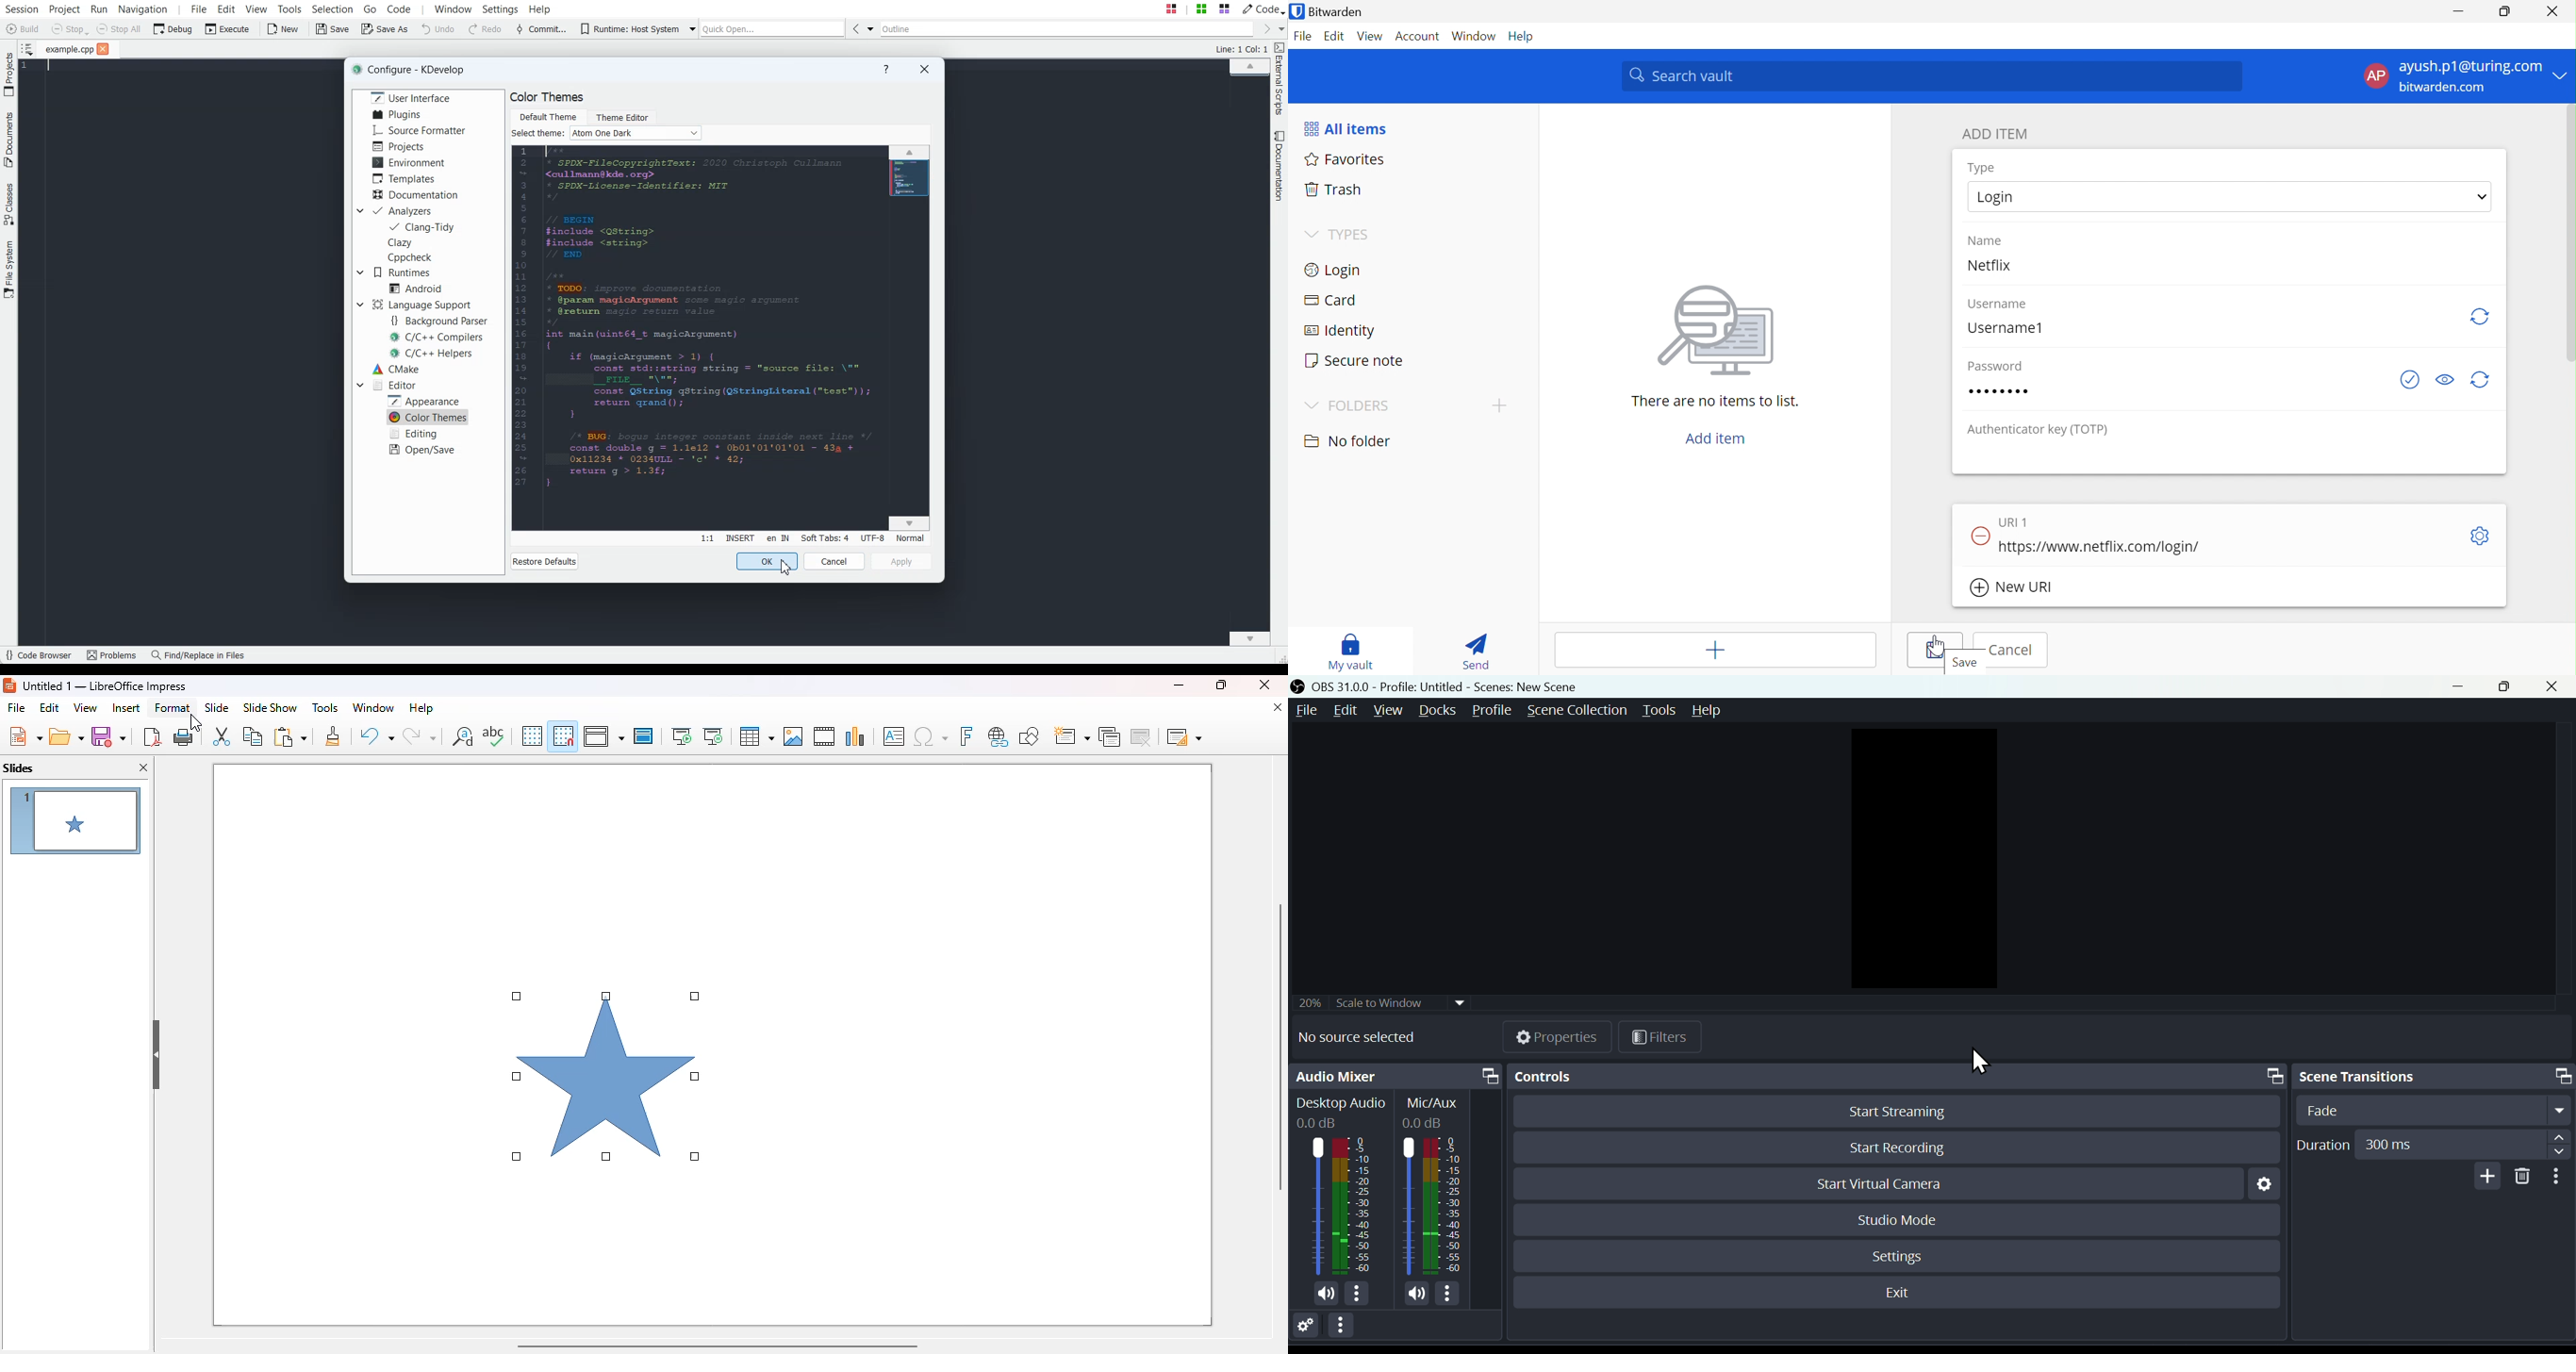 This screenshot has width=2576, height=1372. I want to click on more options, so click(1362, 1296).